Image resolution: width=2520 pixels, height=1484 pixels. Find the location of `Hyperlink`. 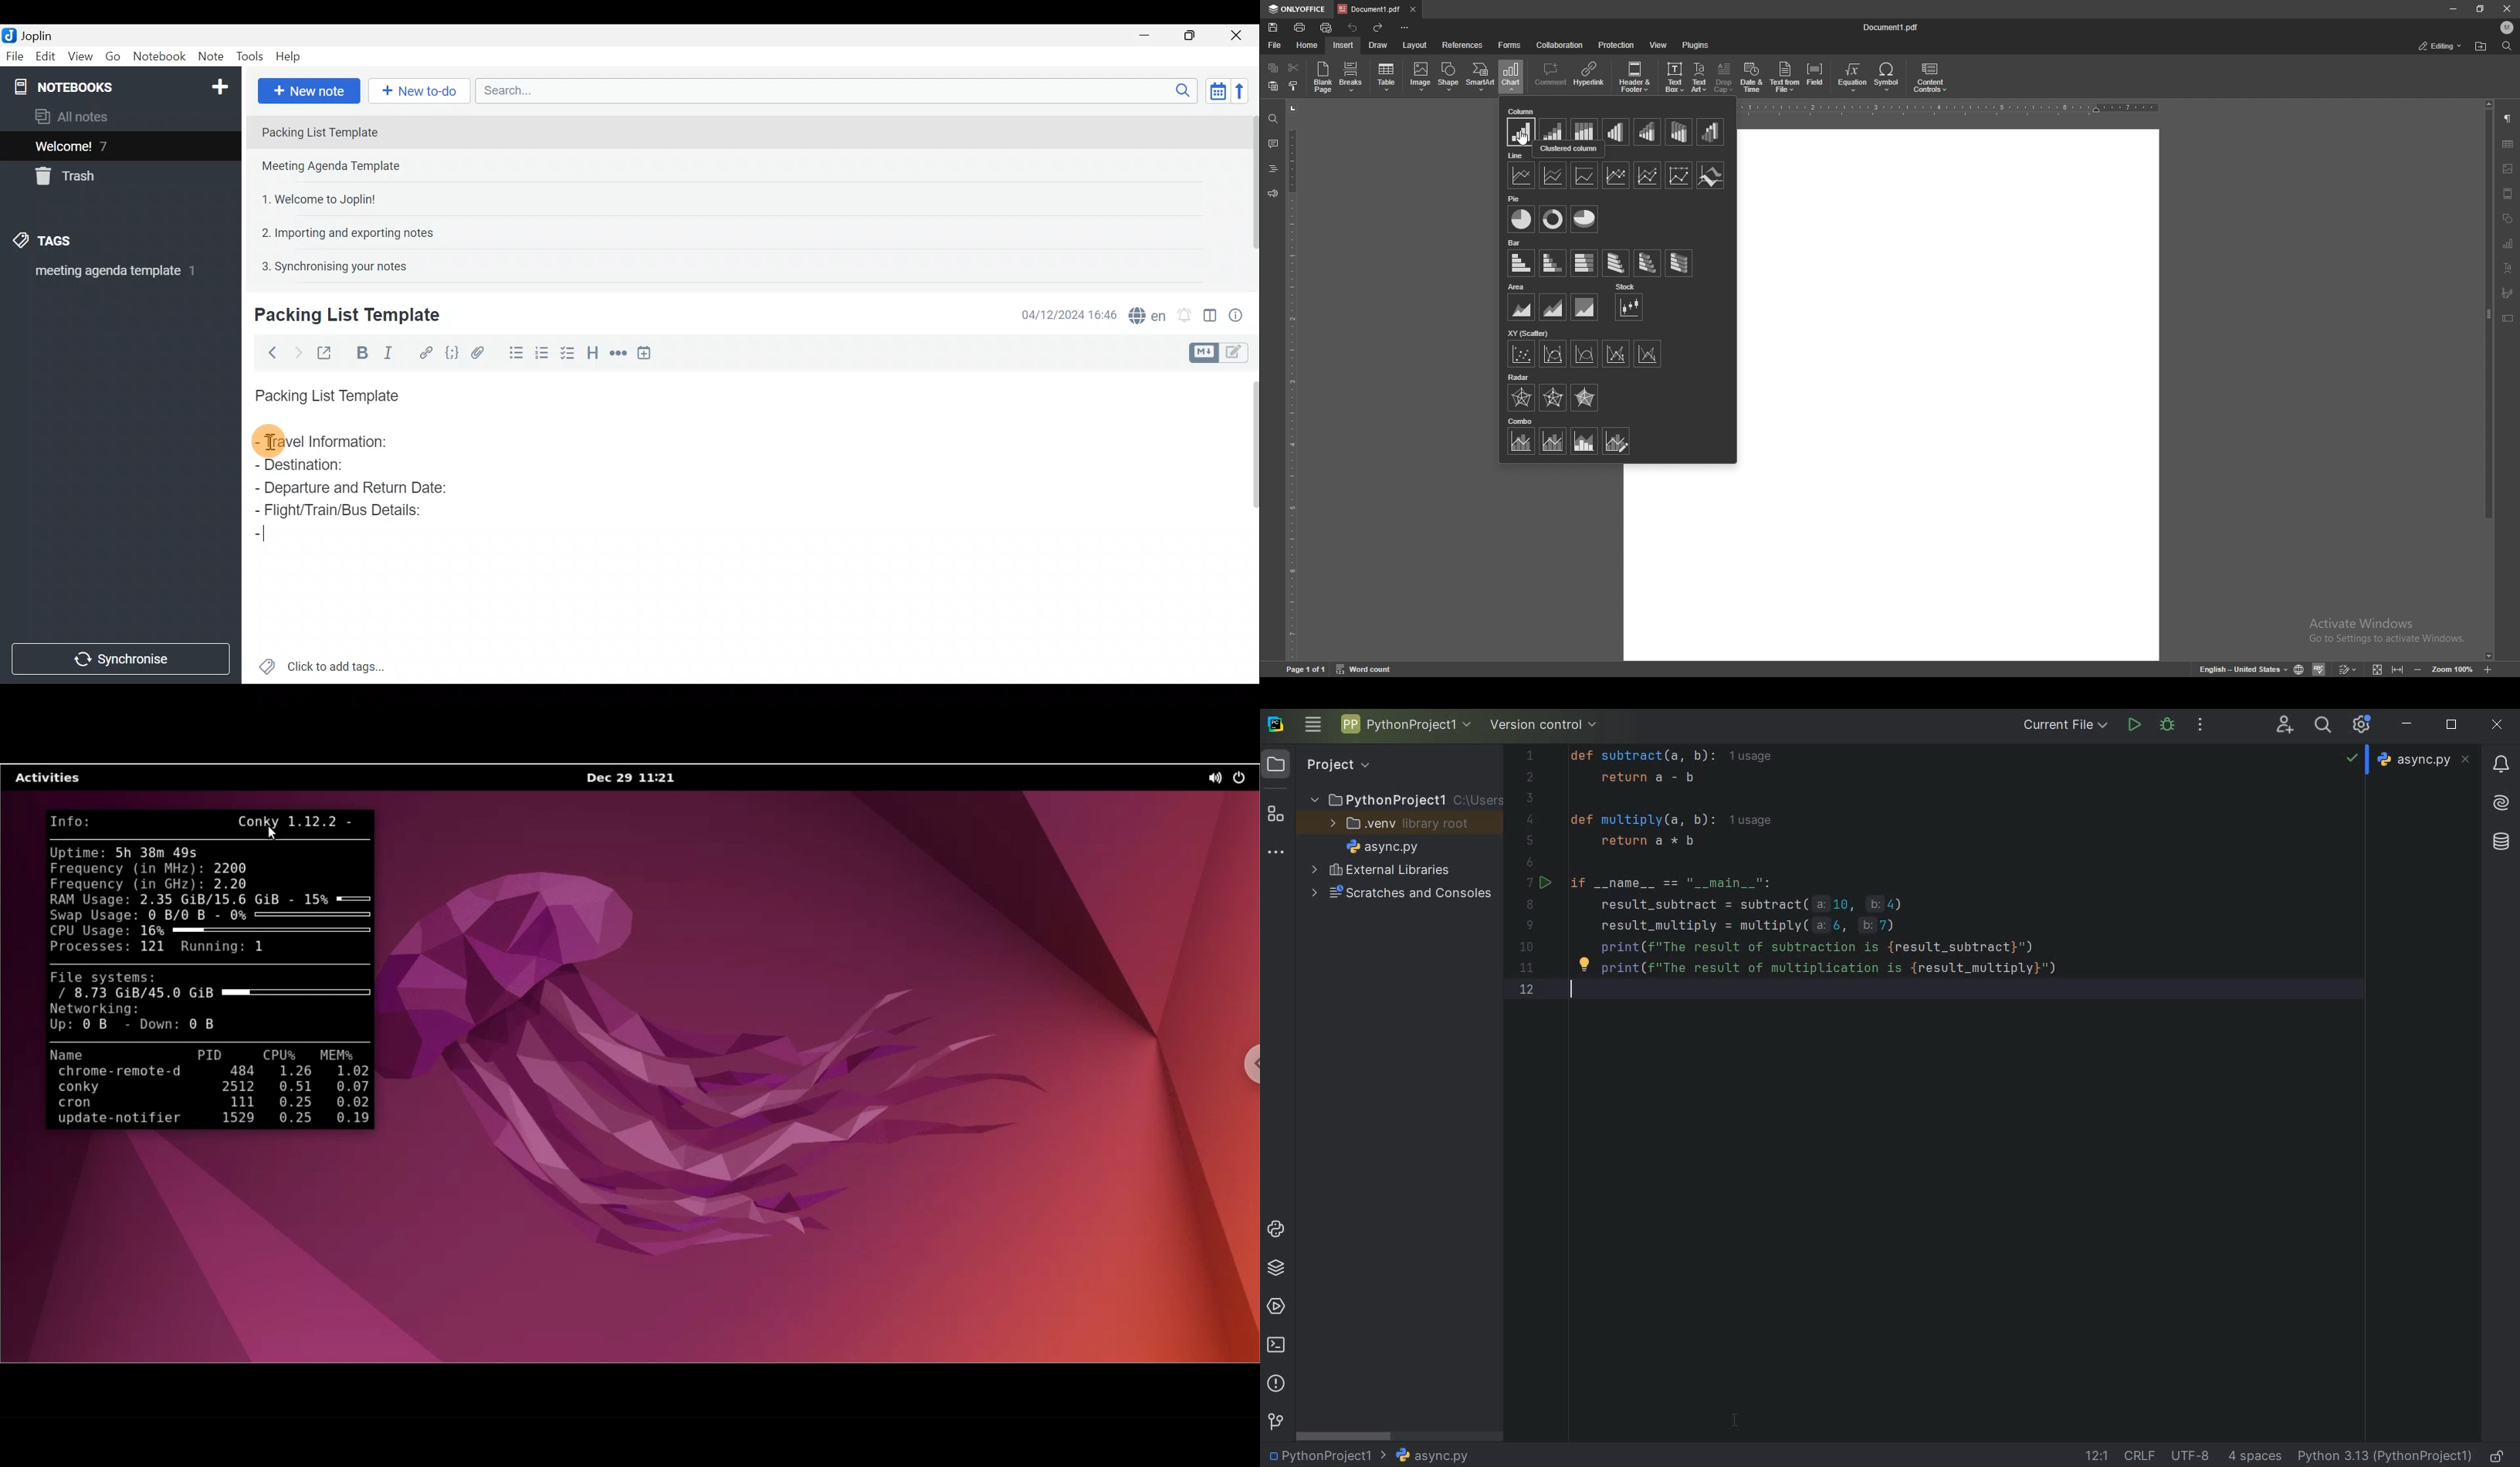

Hyperlink is located at coordinates (423, 351).